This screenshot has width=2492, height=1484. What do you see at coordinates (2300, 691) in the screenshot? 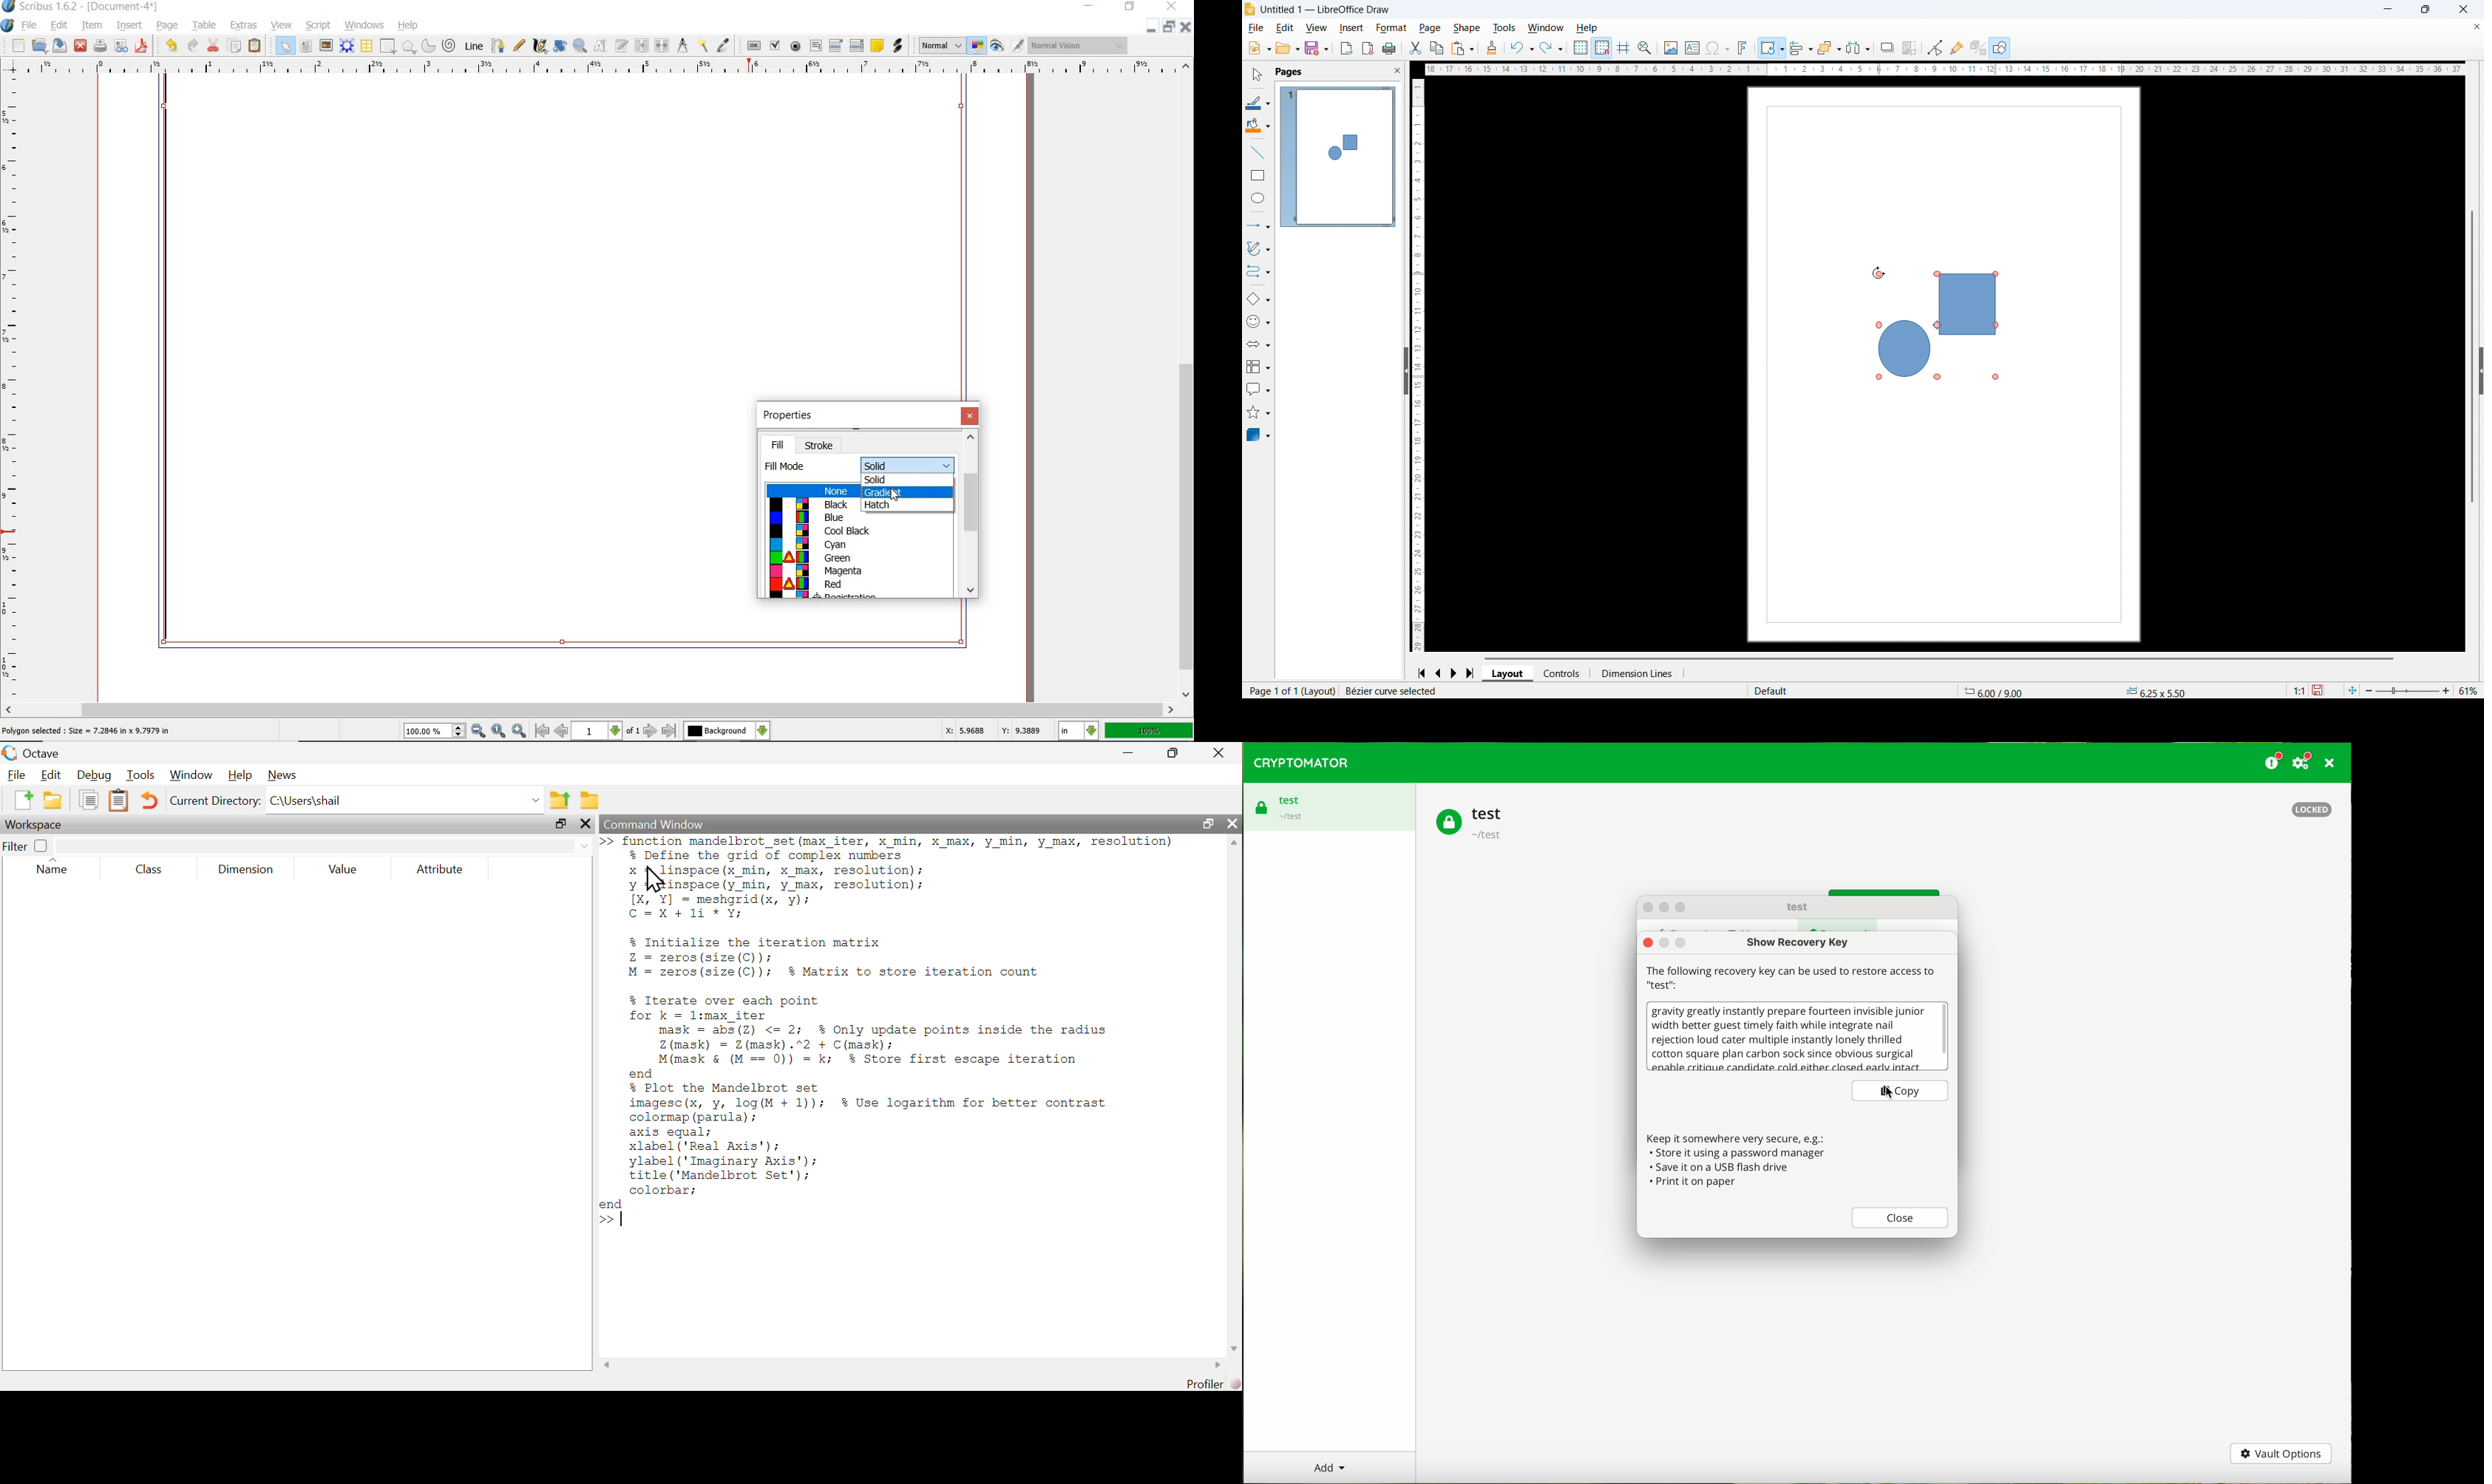
I see `Scaling factor ` at bounding box center [2300, 691].